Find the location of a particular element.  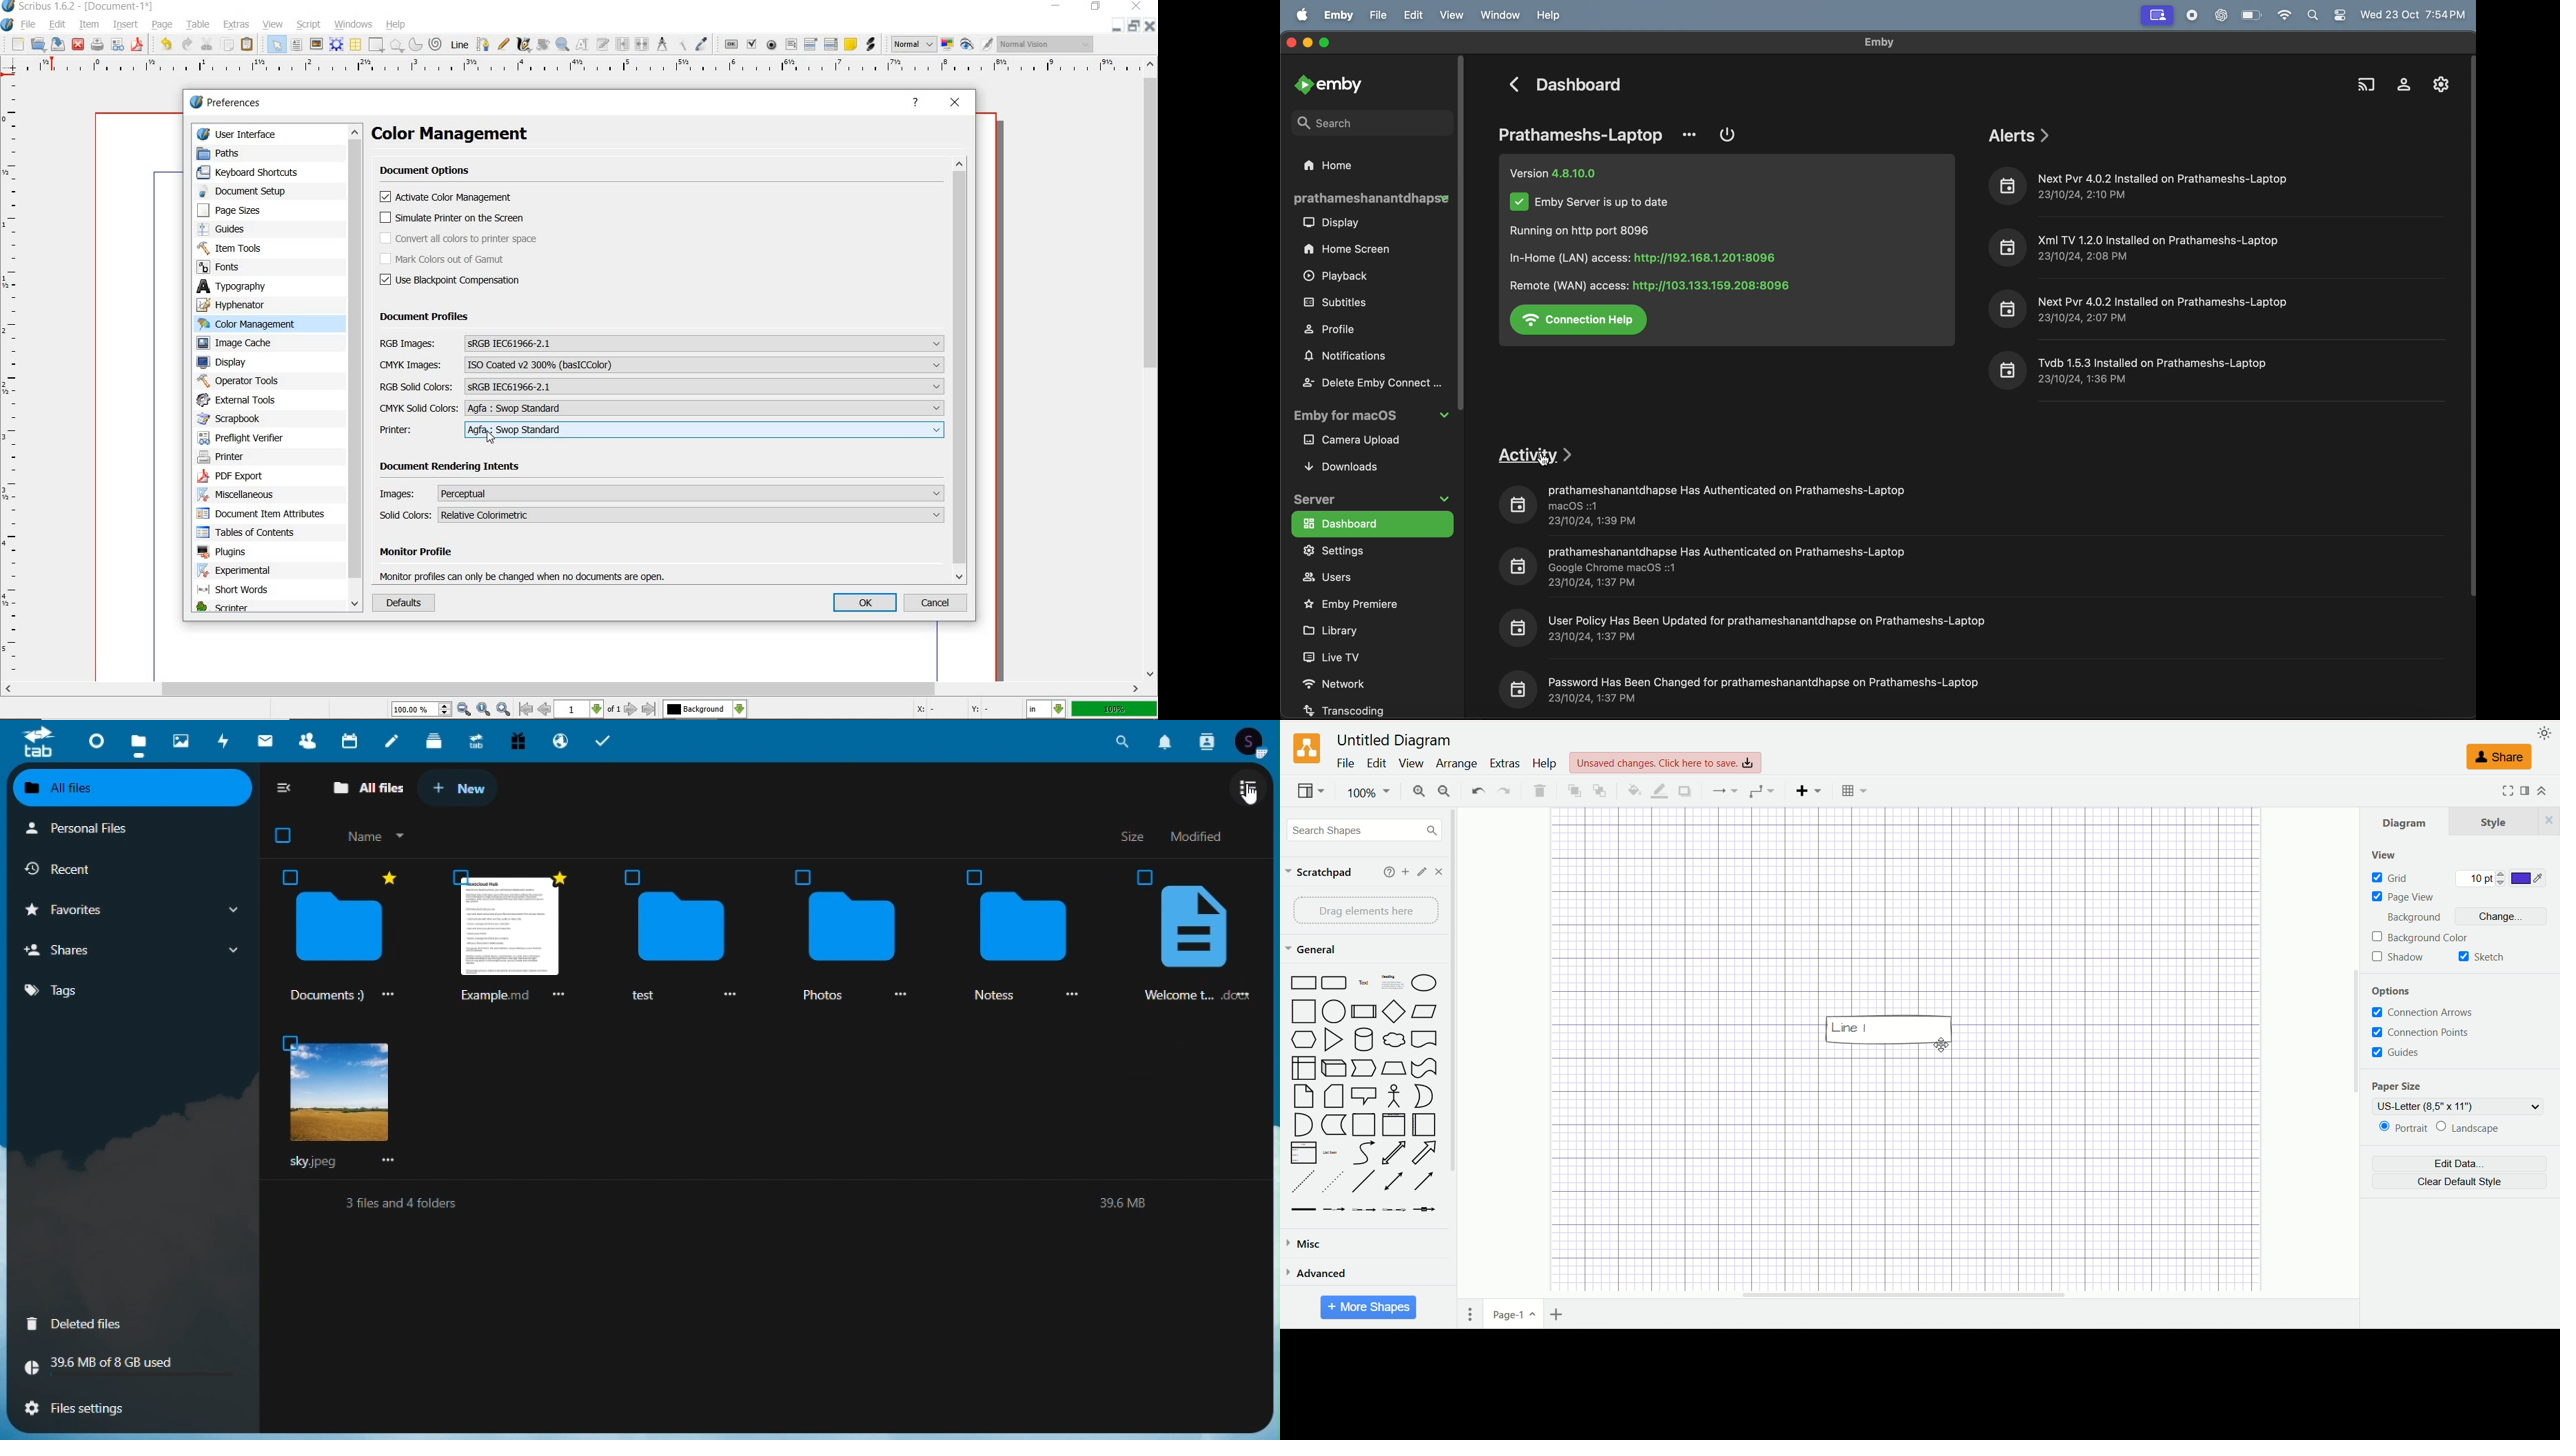

document item attributes is located at coordinates (263, 514).